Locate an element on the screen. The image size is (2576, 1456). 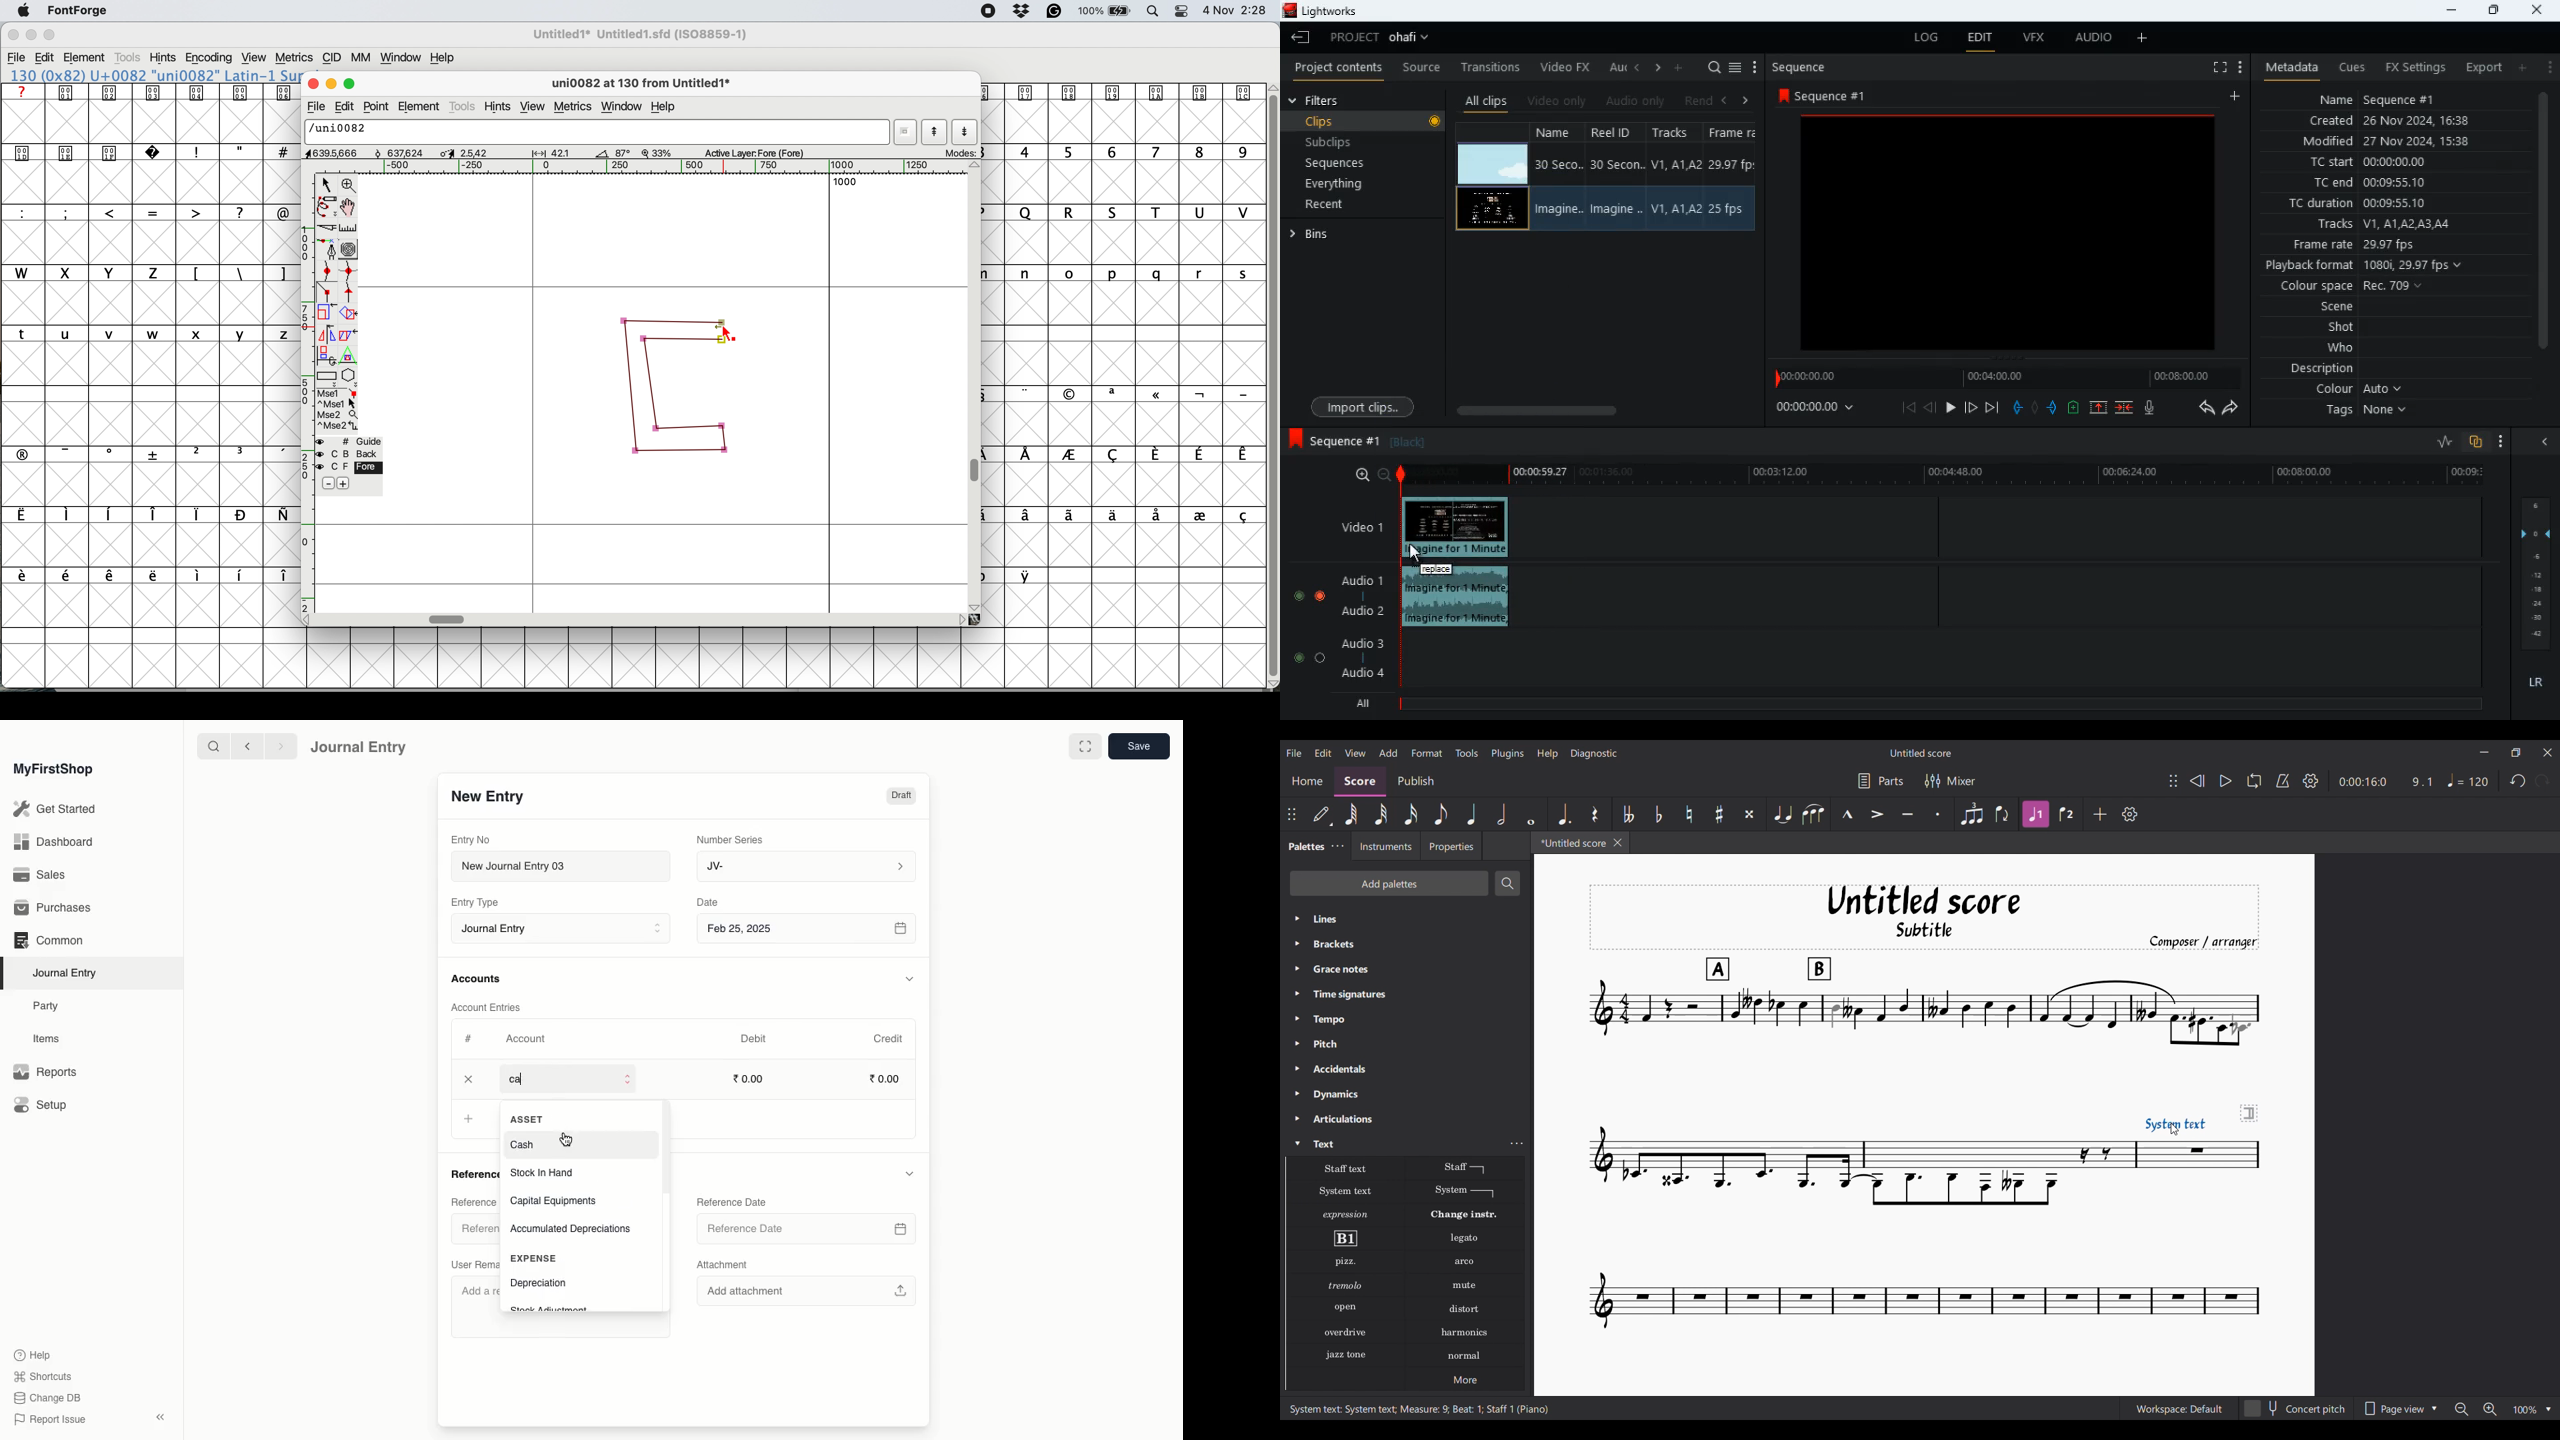
EXPENSE is located at coordinates (533, 1258).